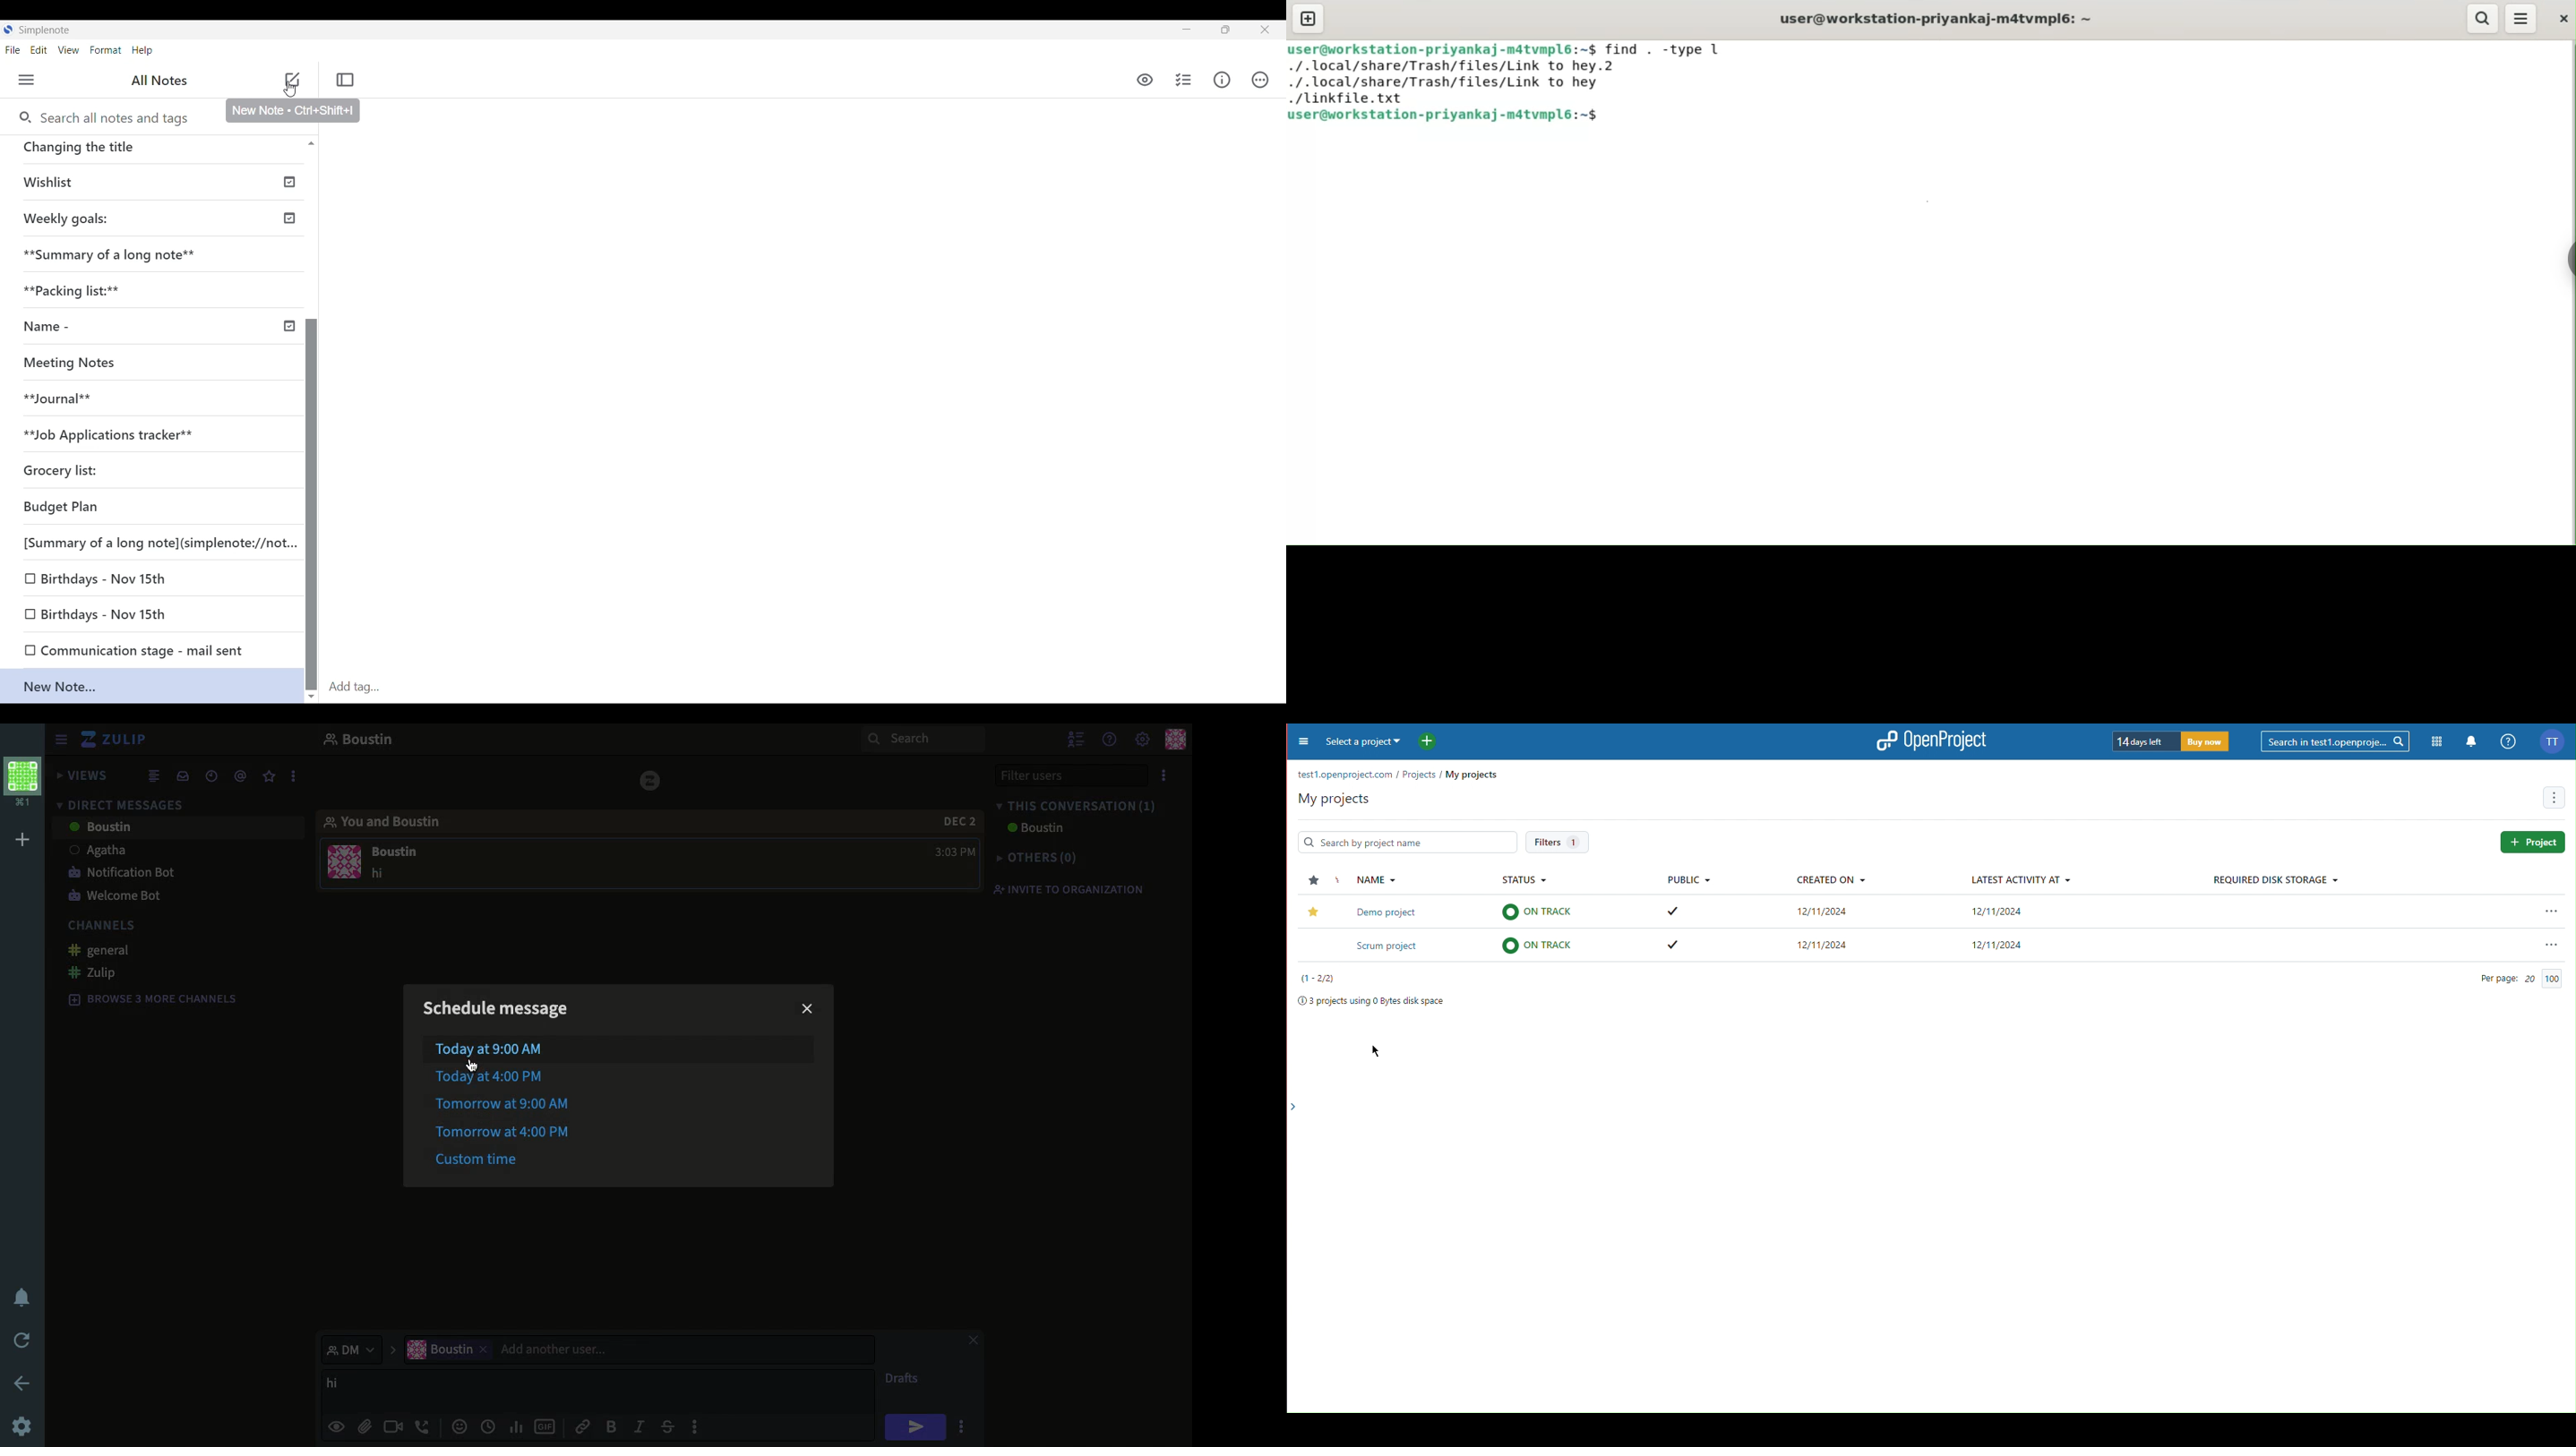 The width and height of the screenshot is (2576, 1456). Describe the element at coordinates (917, 1428) in the screenshot. I see `hi` at that location.